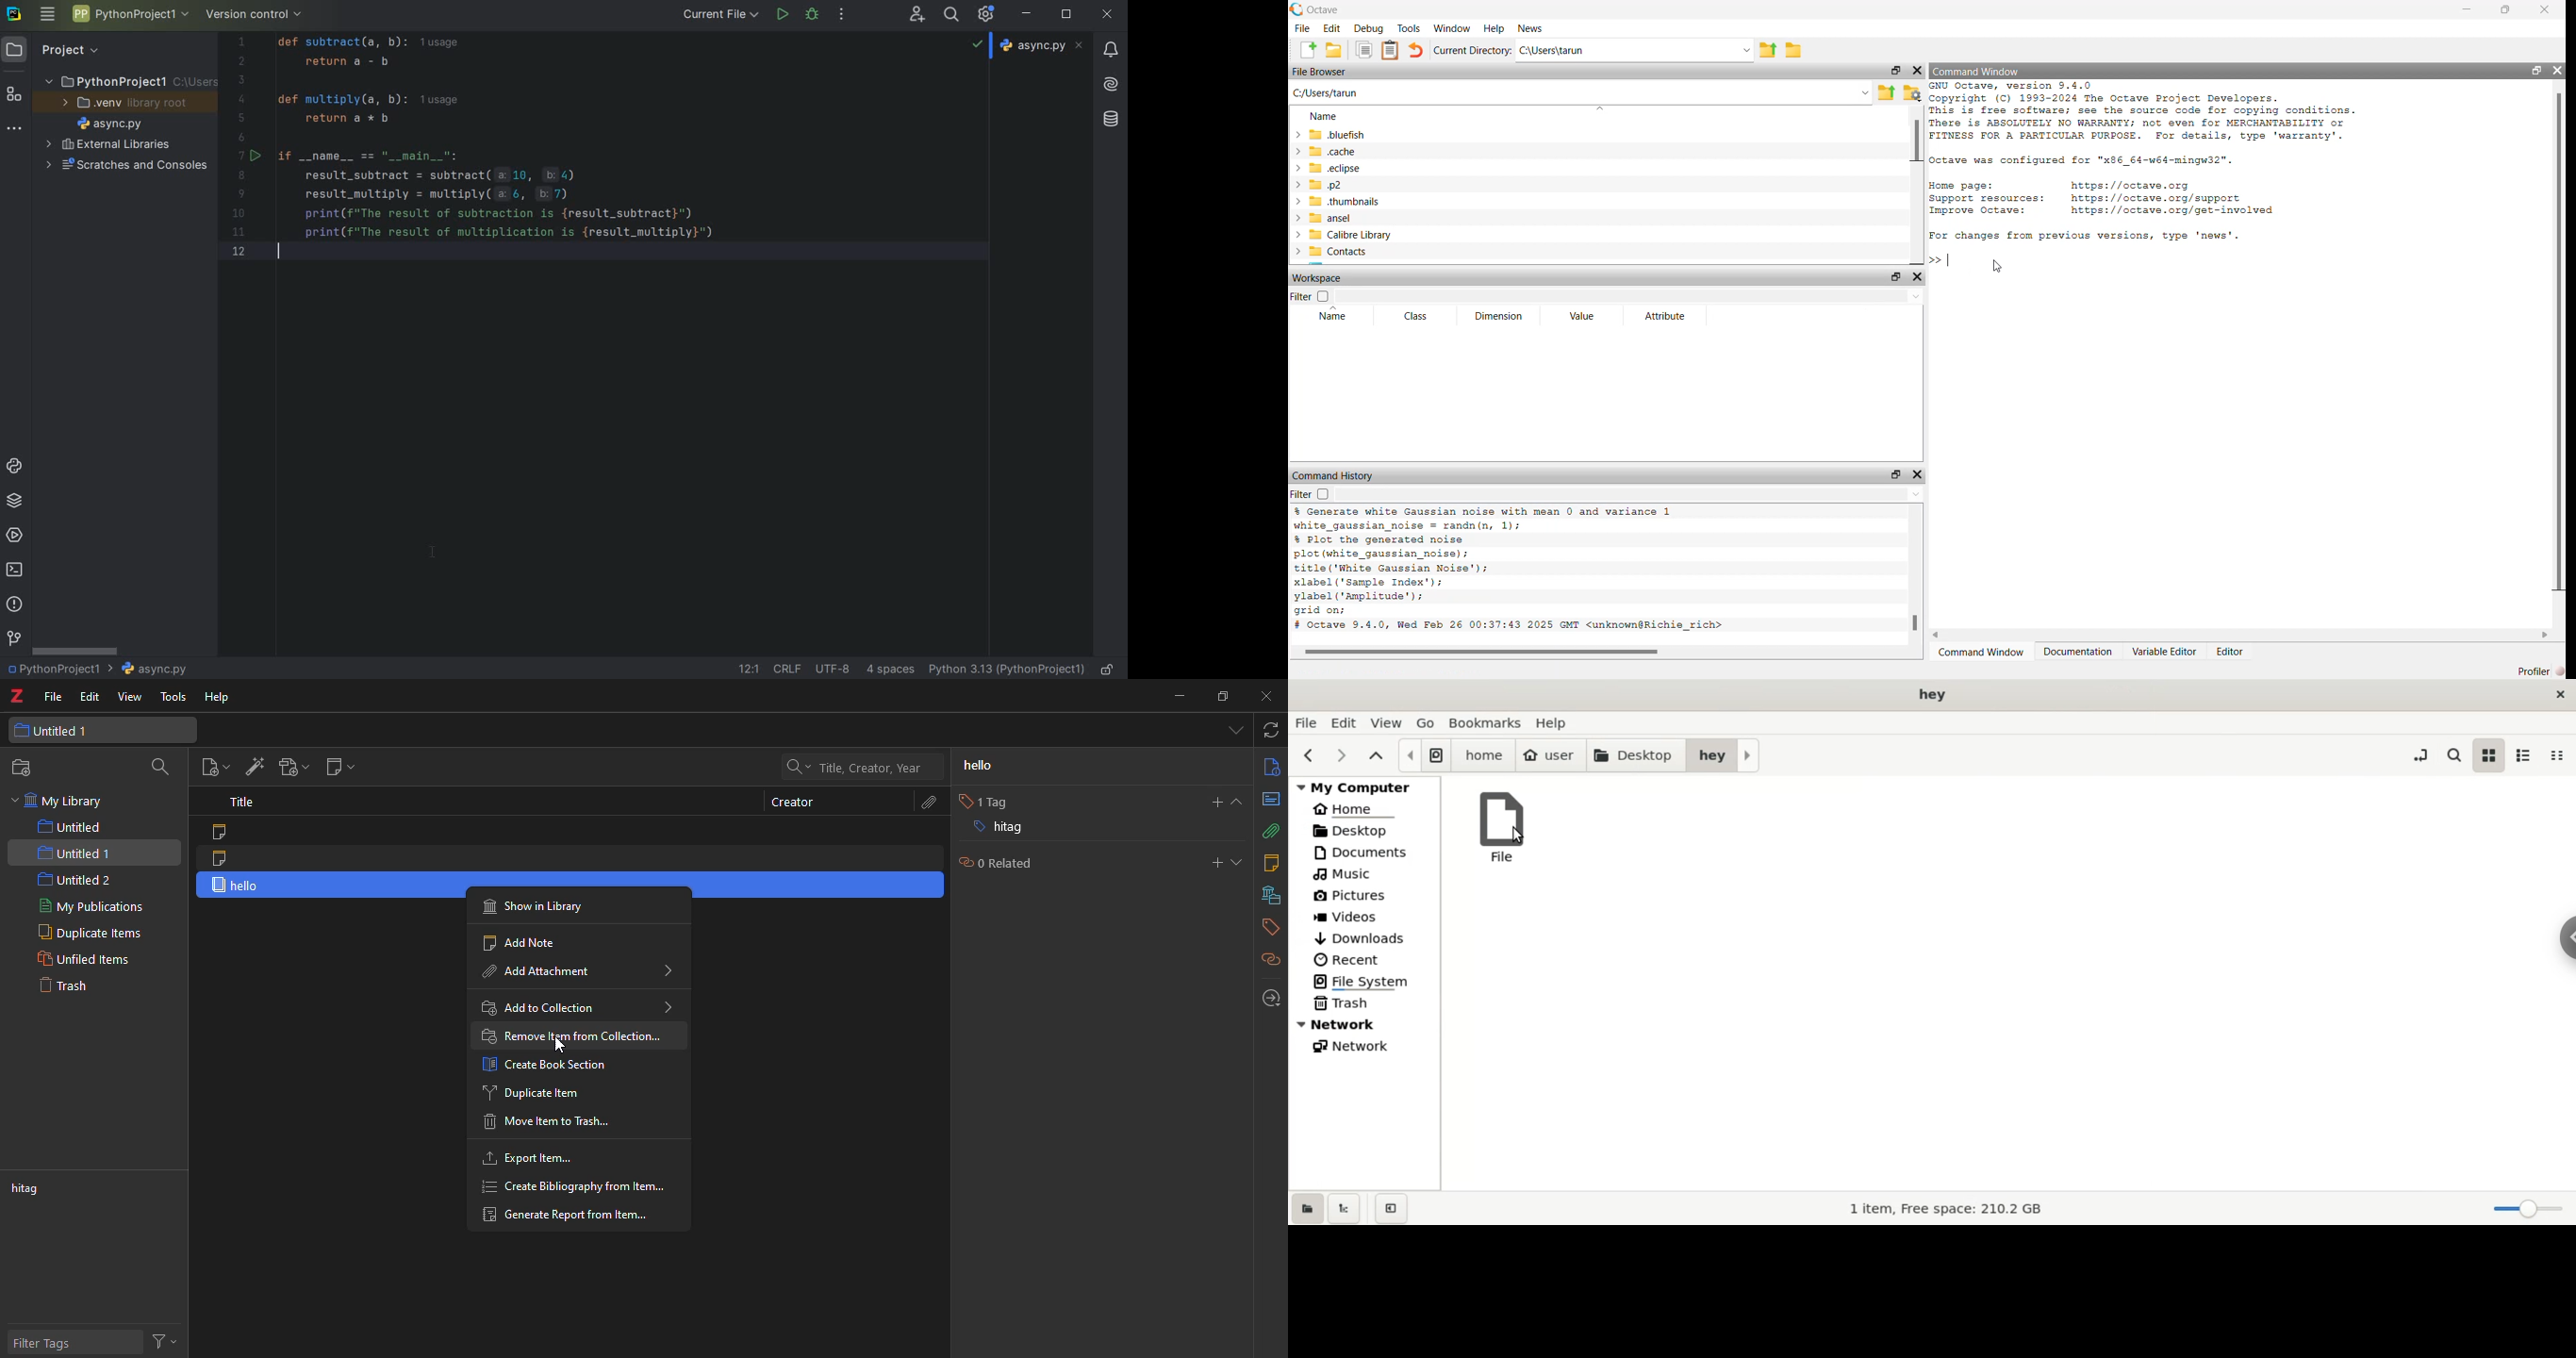 The width and height of the screenshot is (2576, 1372). I want to click on name, so click(1329, 115).